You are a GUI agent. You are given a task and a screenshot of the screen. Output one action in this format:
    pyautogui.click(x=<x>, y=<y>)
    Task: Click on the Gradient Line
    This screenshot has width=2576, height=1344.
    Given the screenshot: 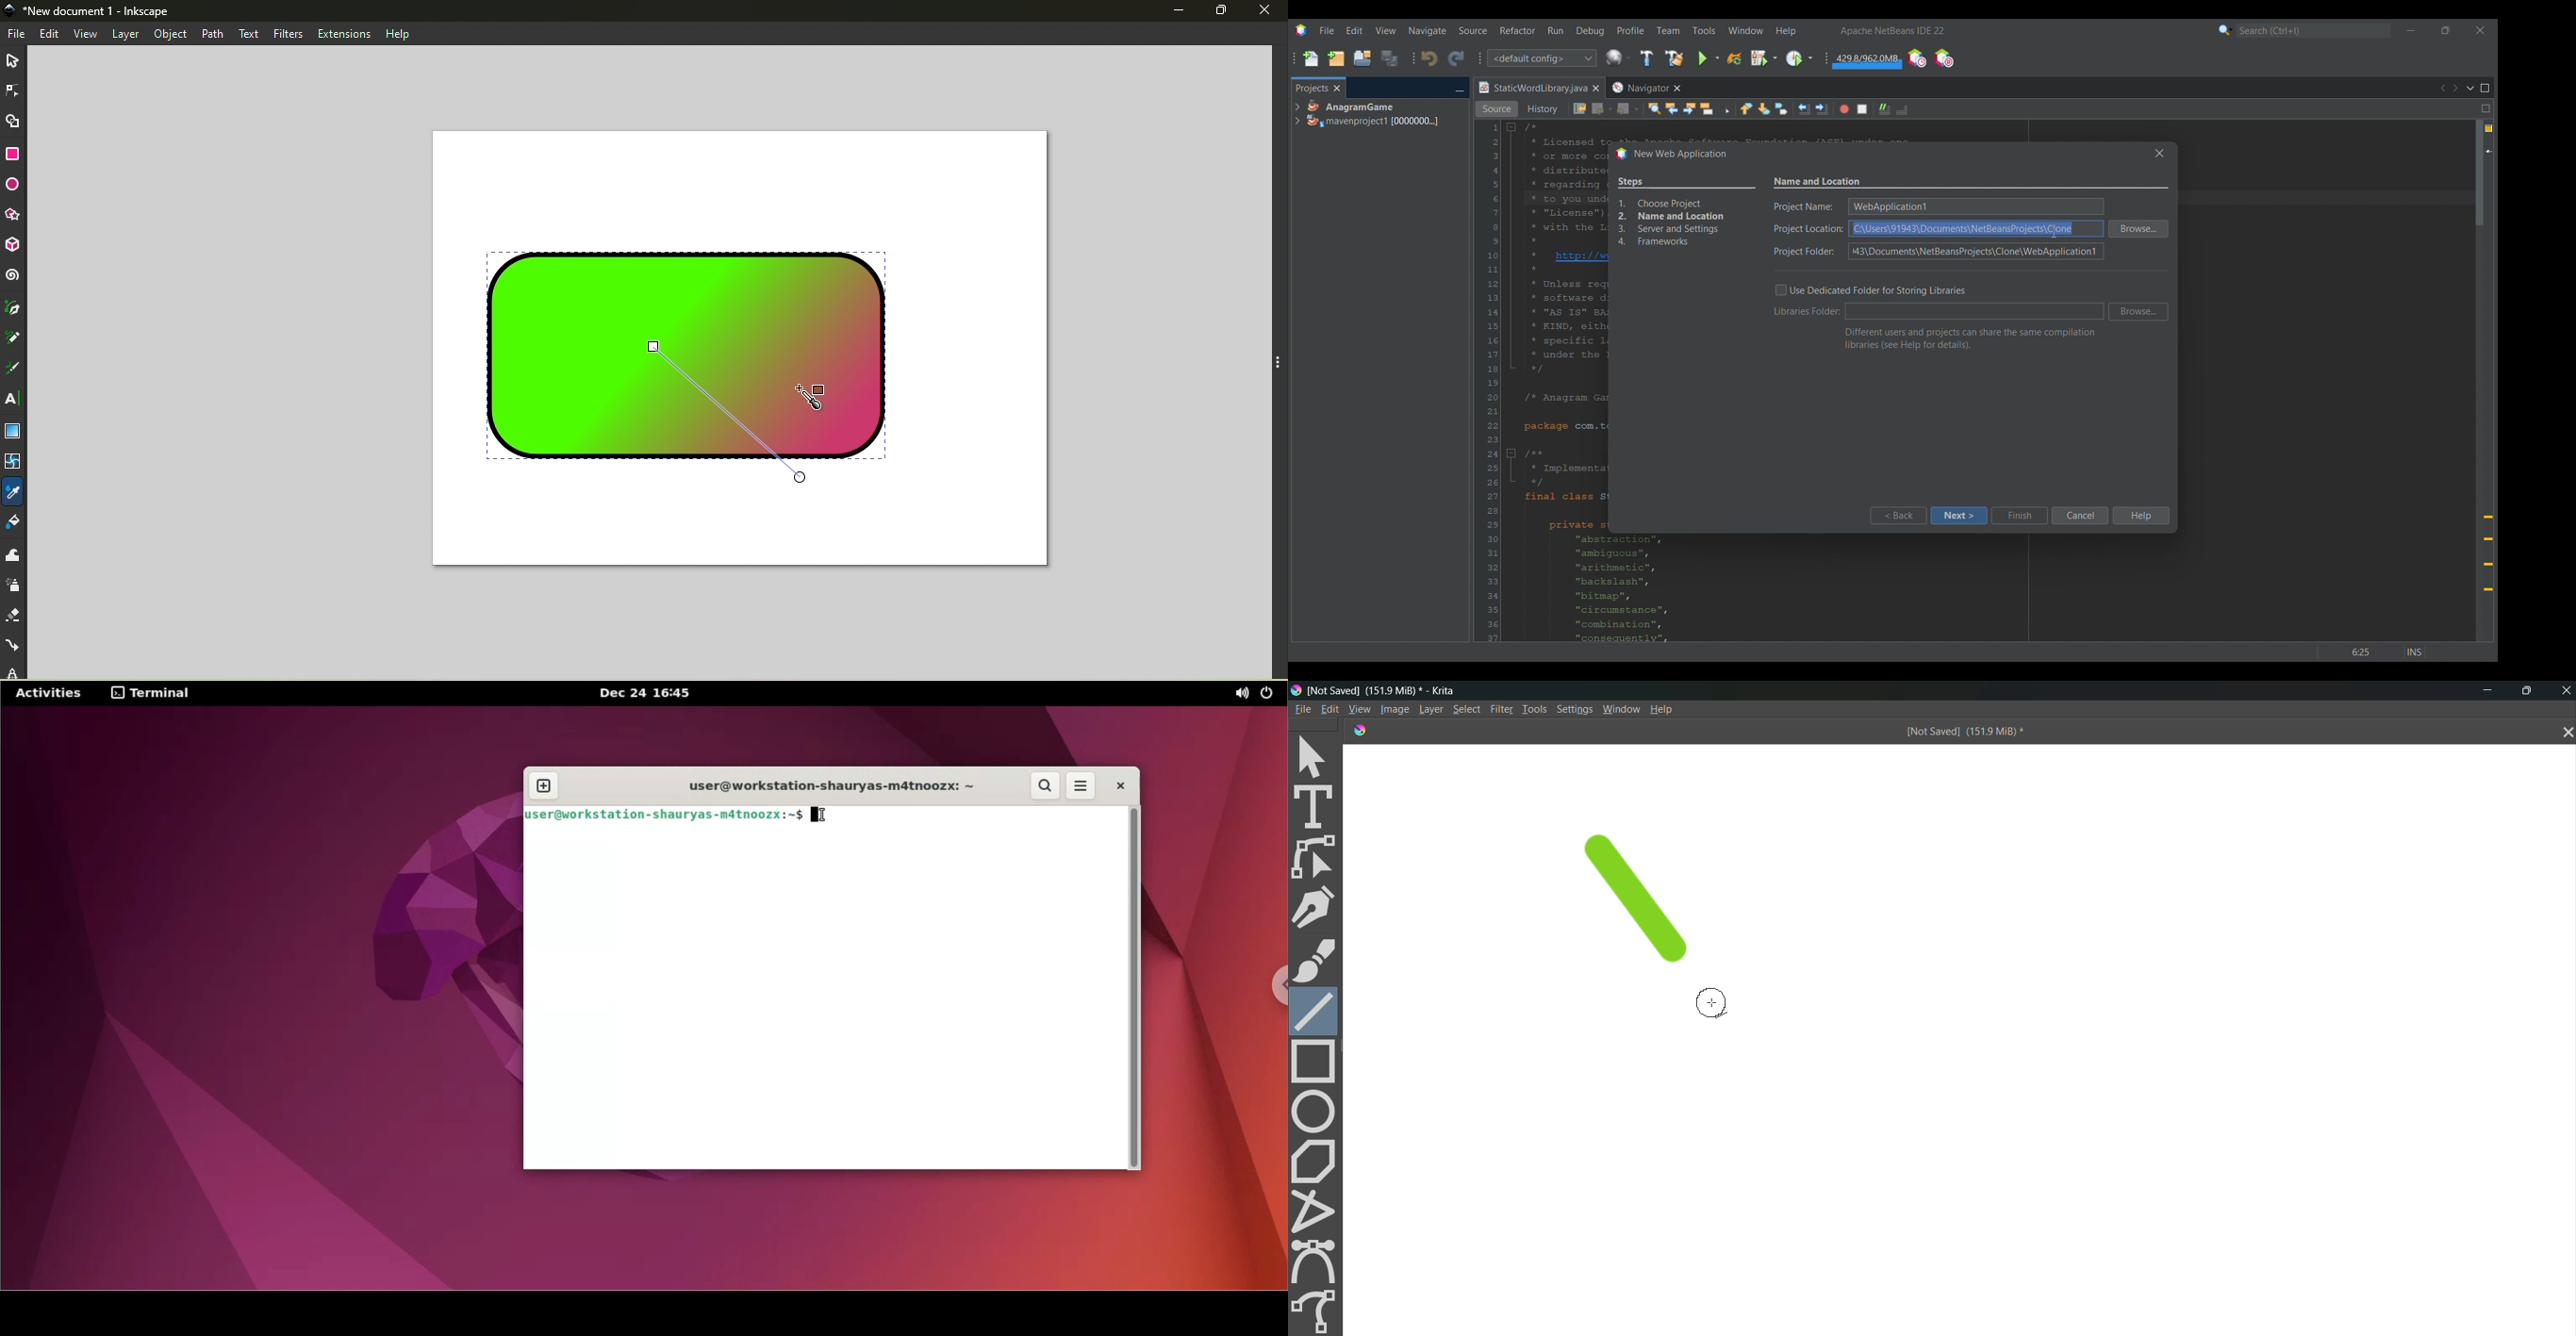 What is the action you would take?
    pyautogui.click(x=726, y=414)
    